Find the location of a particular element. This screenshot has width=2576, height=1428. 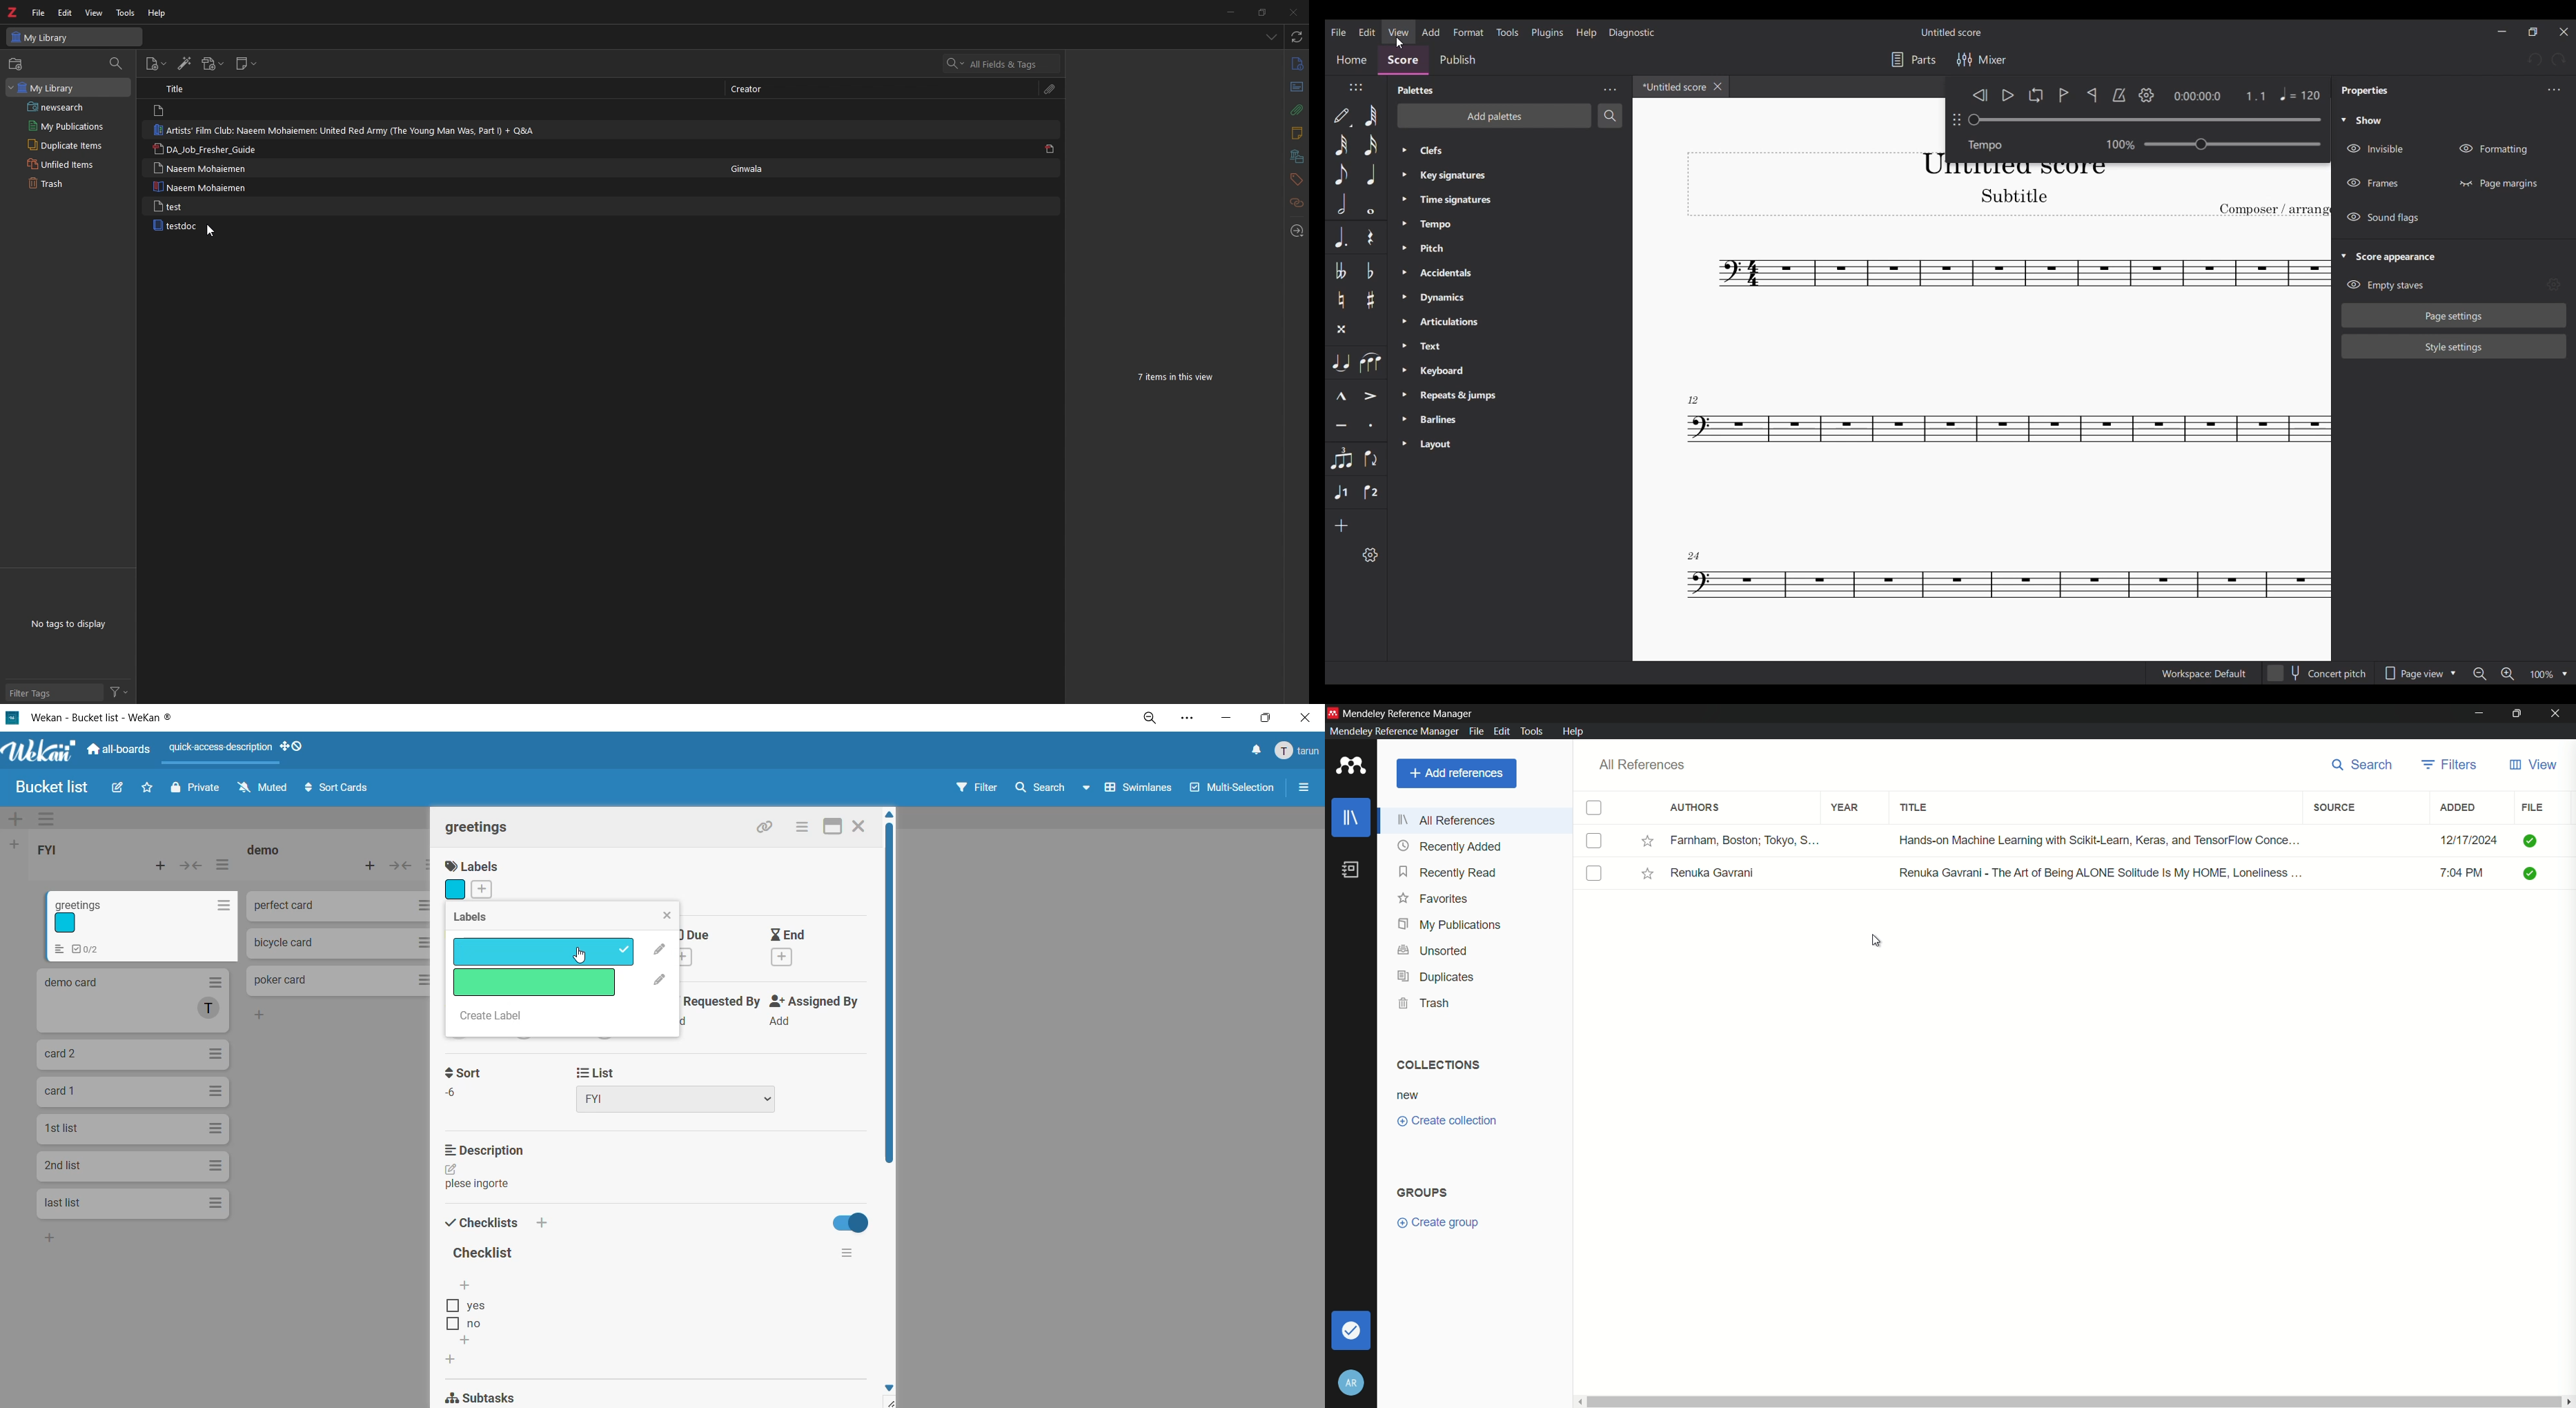

Rest is located at coordinates (1370, 237).